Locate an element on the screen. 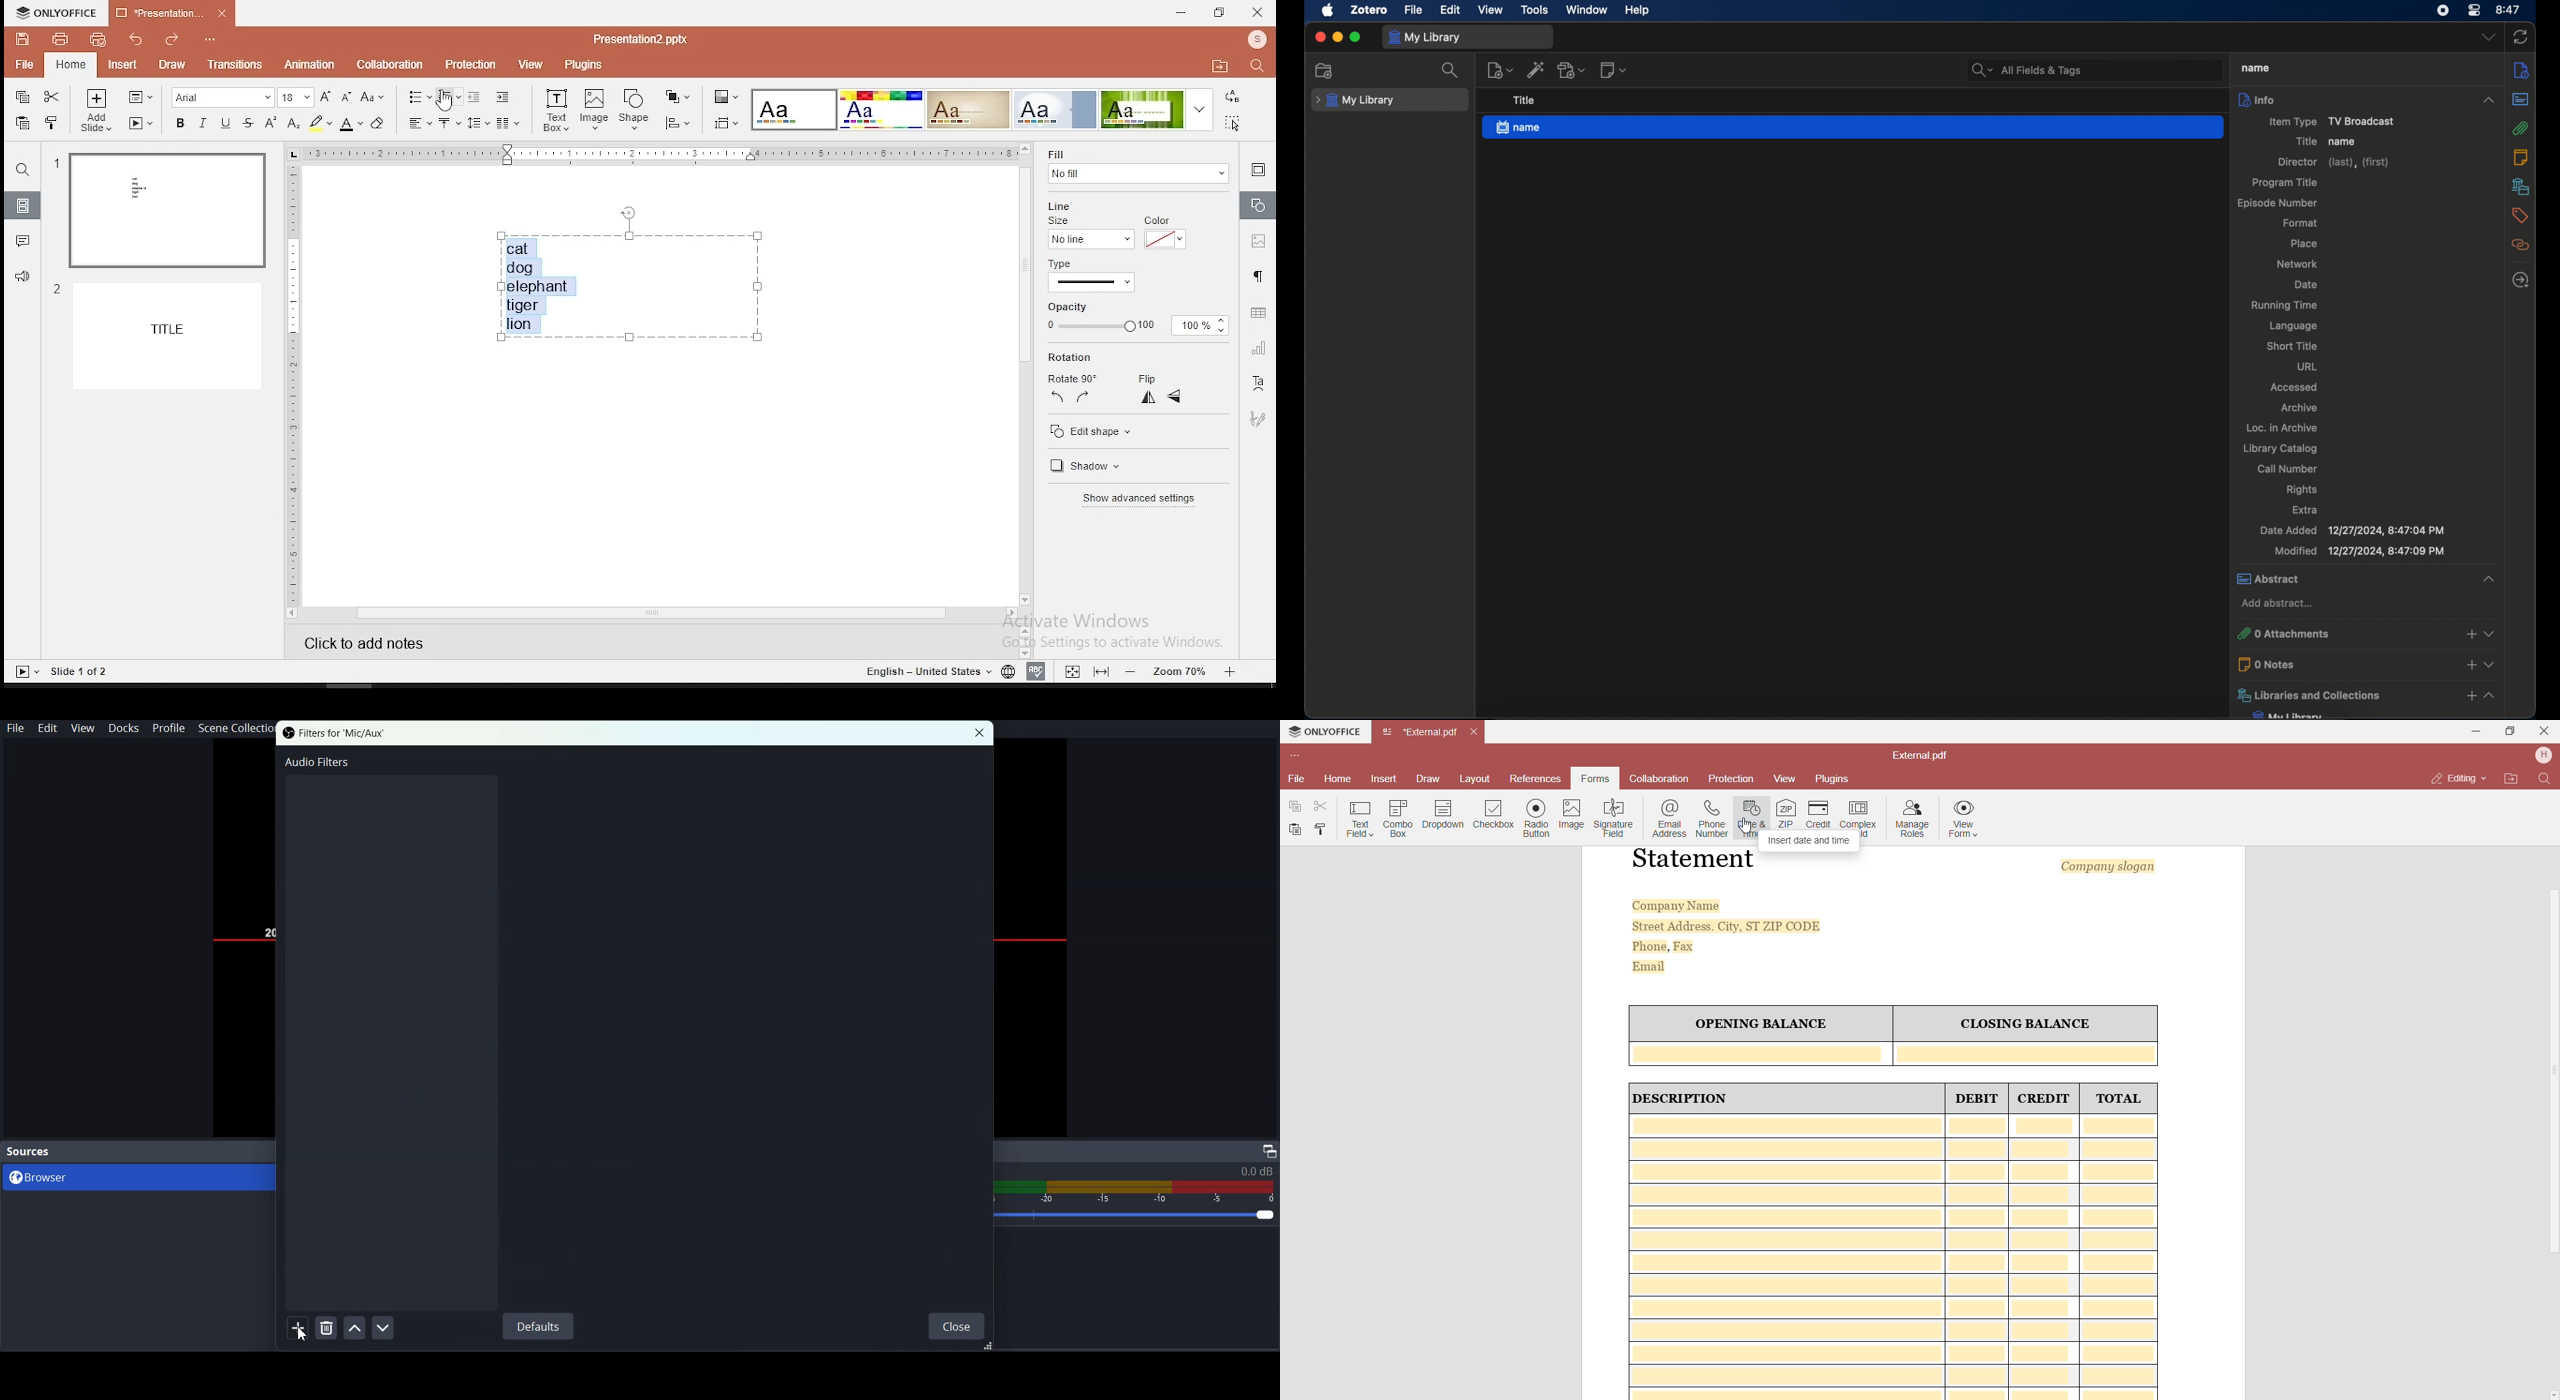 The height and width of the screenshot is (1400, 2576). related is located at coordinates (2521, 245).